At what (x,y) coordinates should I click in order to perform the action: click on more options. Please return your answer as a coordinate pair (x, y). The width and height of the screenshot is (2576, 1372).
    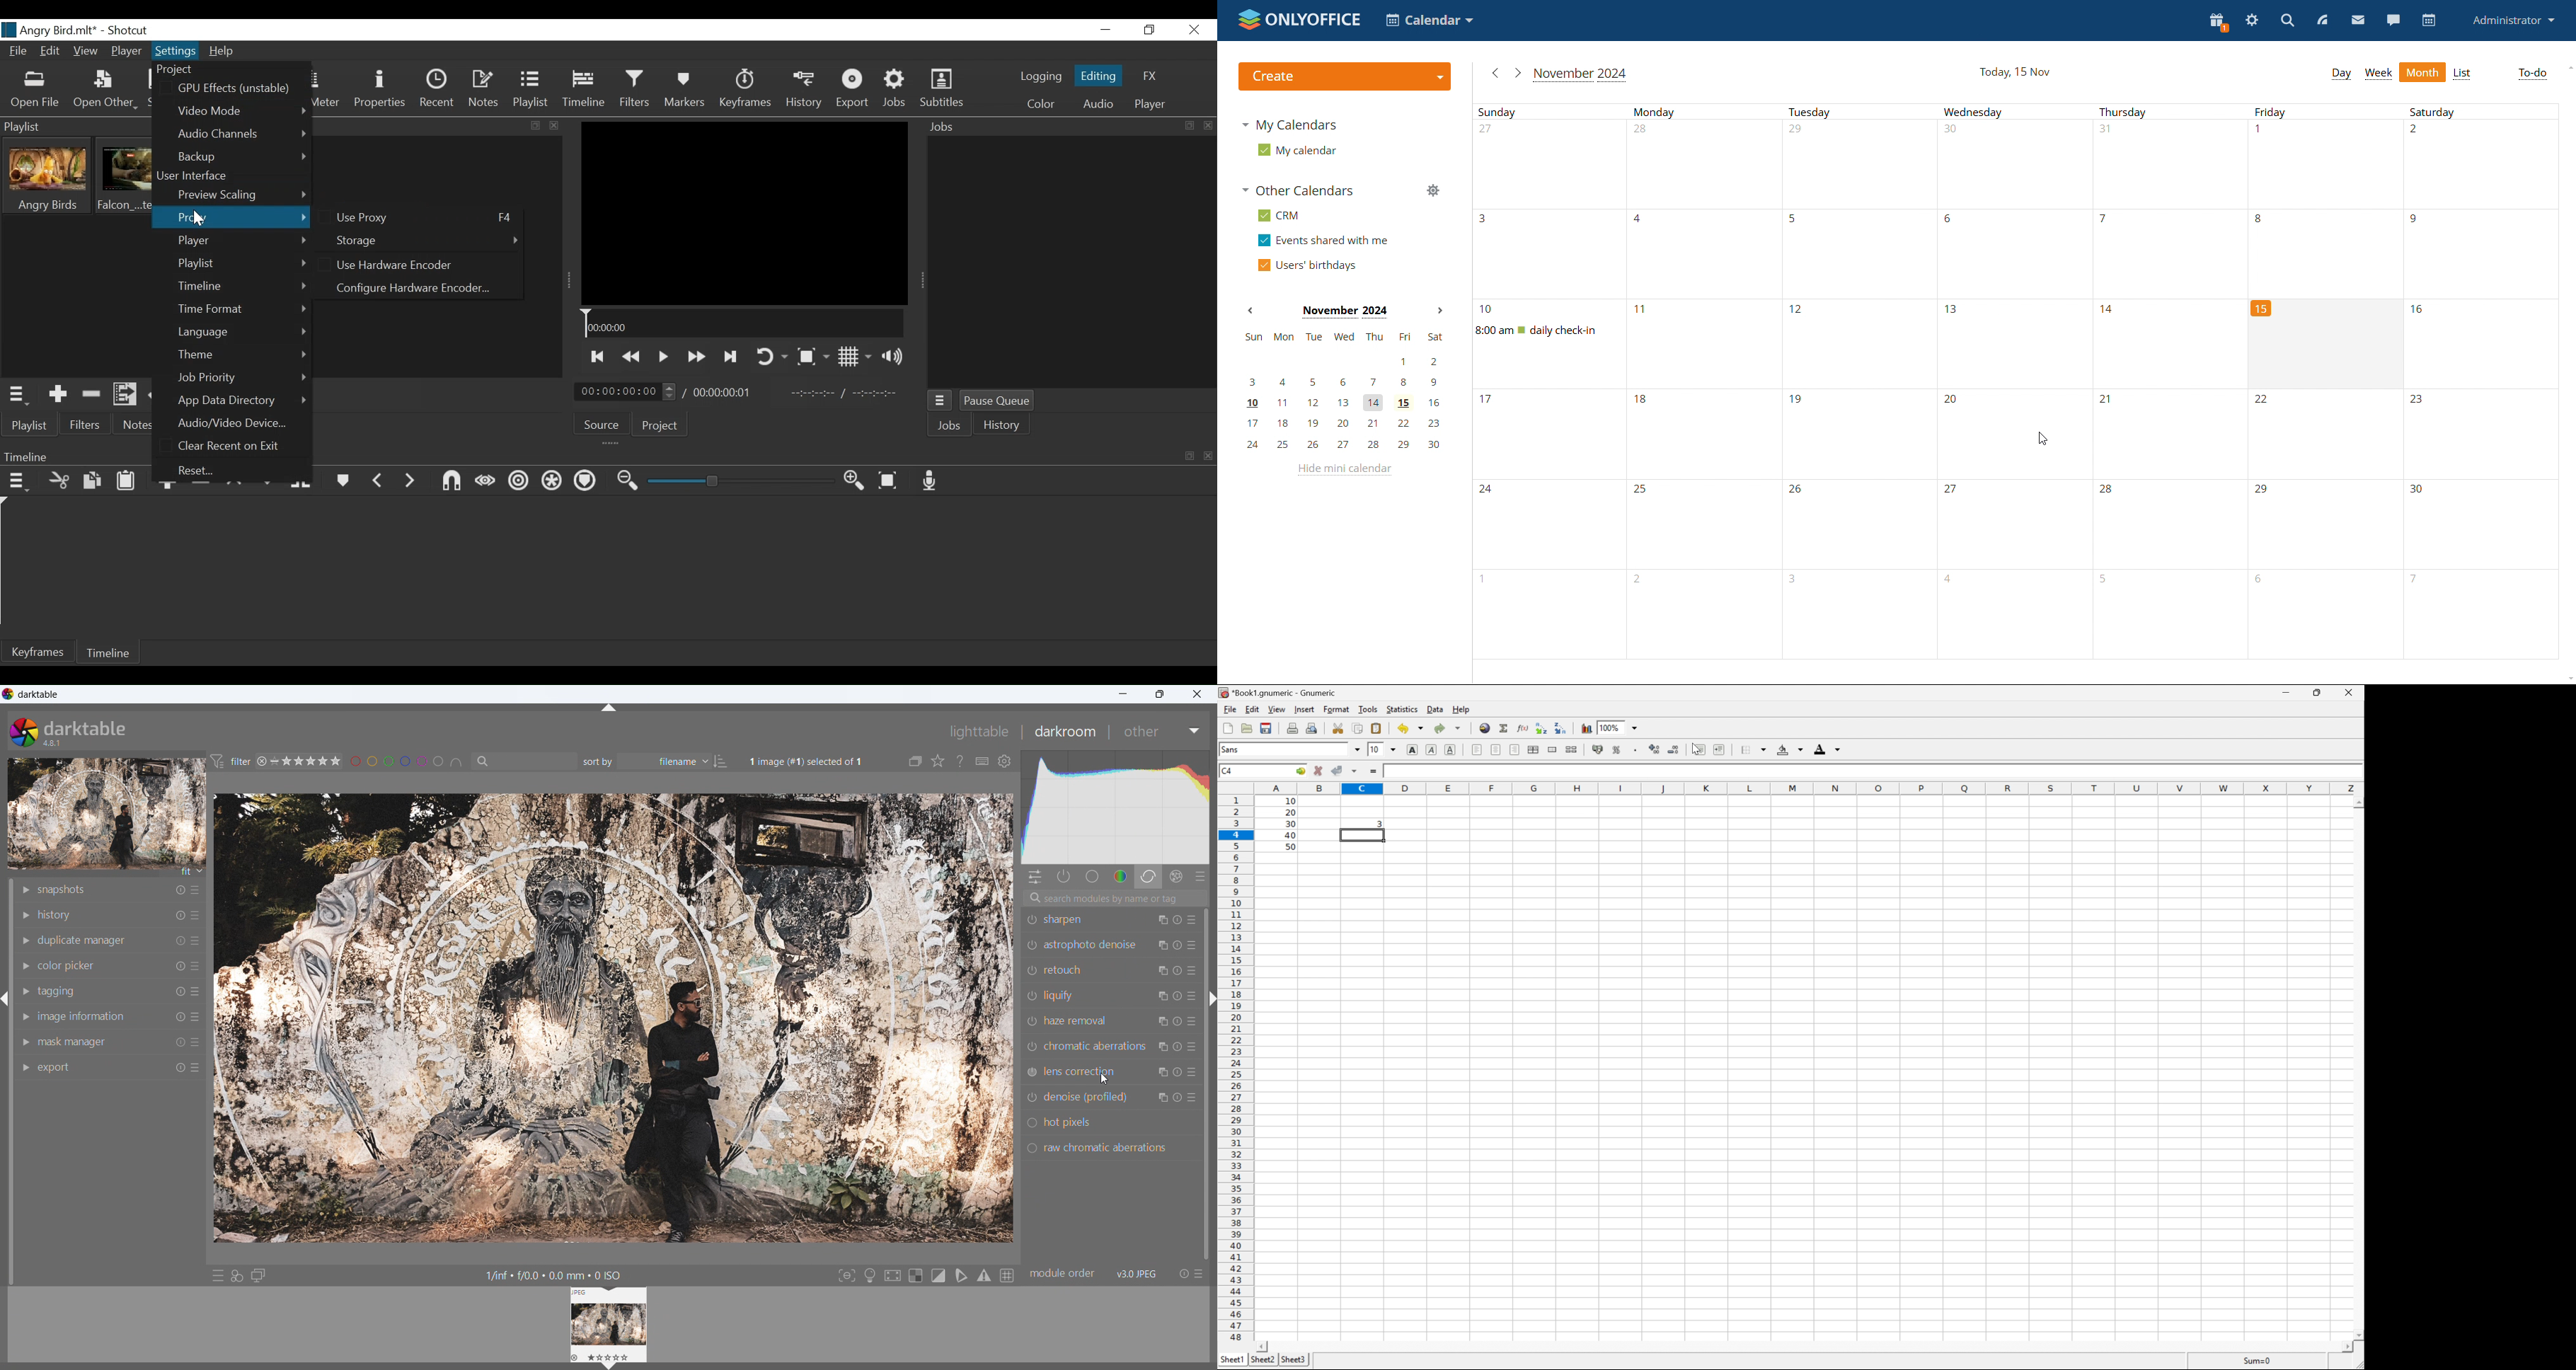
    Looking at the image, I should click on (197, 890).